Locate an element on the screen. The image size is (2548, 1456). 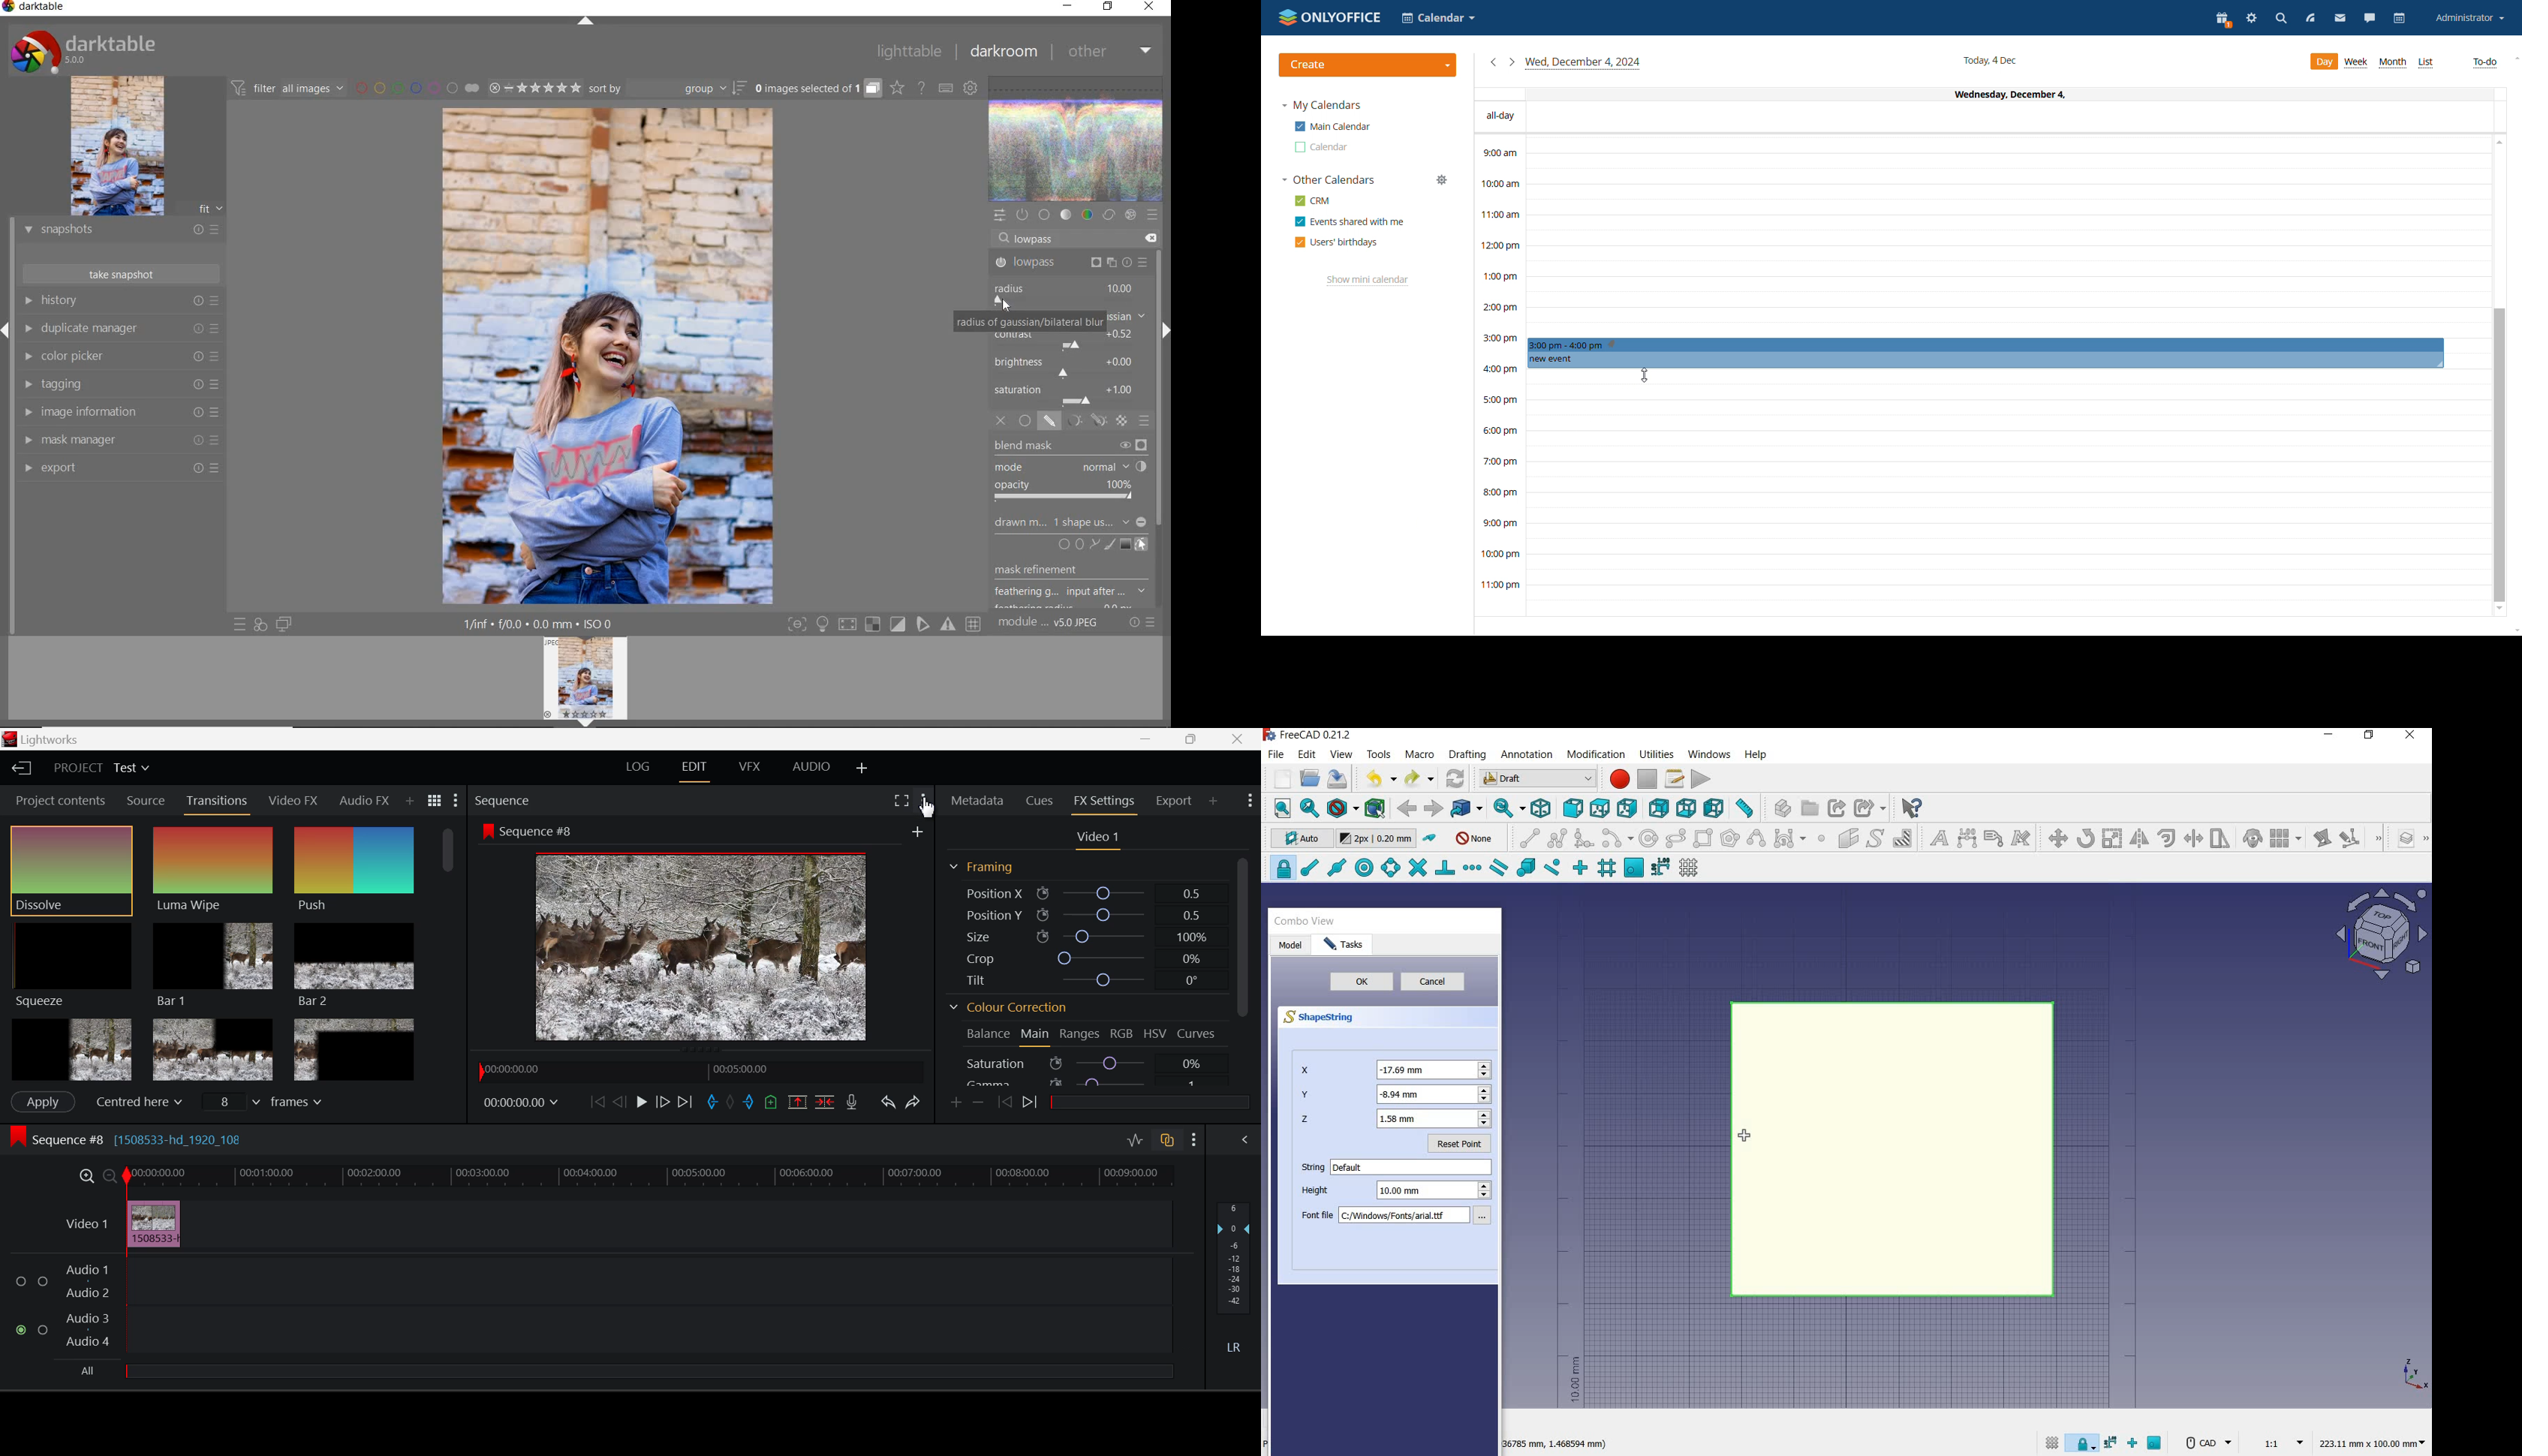
snap near is located at coordinates (1550, 869).